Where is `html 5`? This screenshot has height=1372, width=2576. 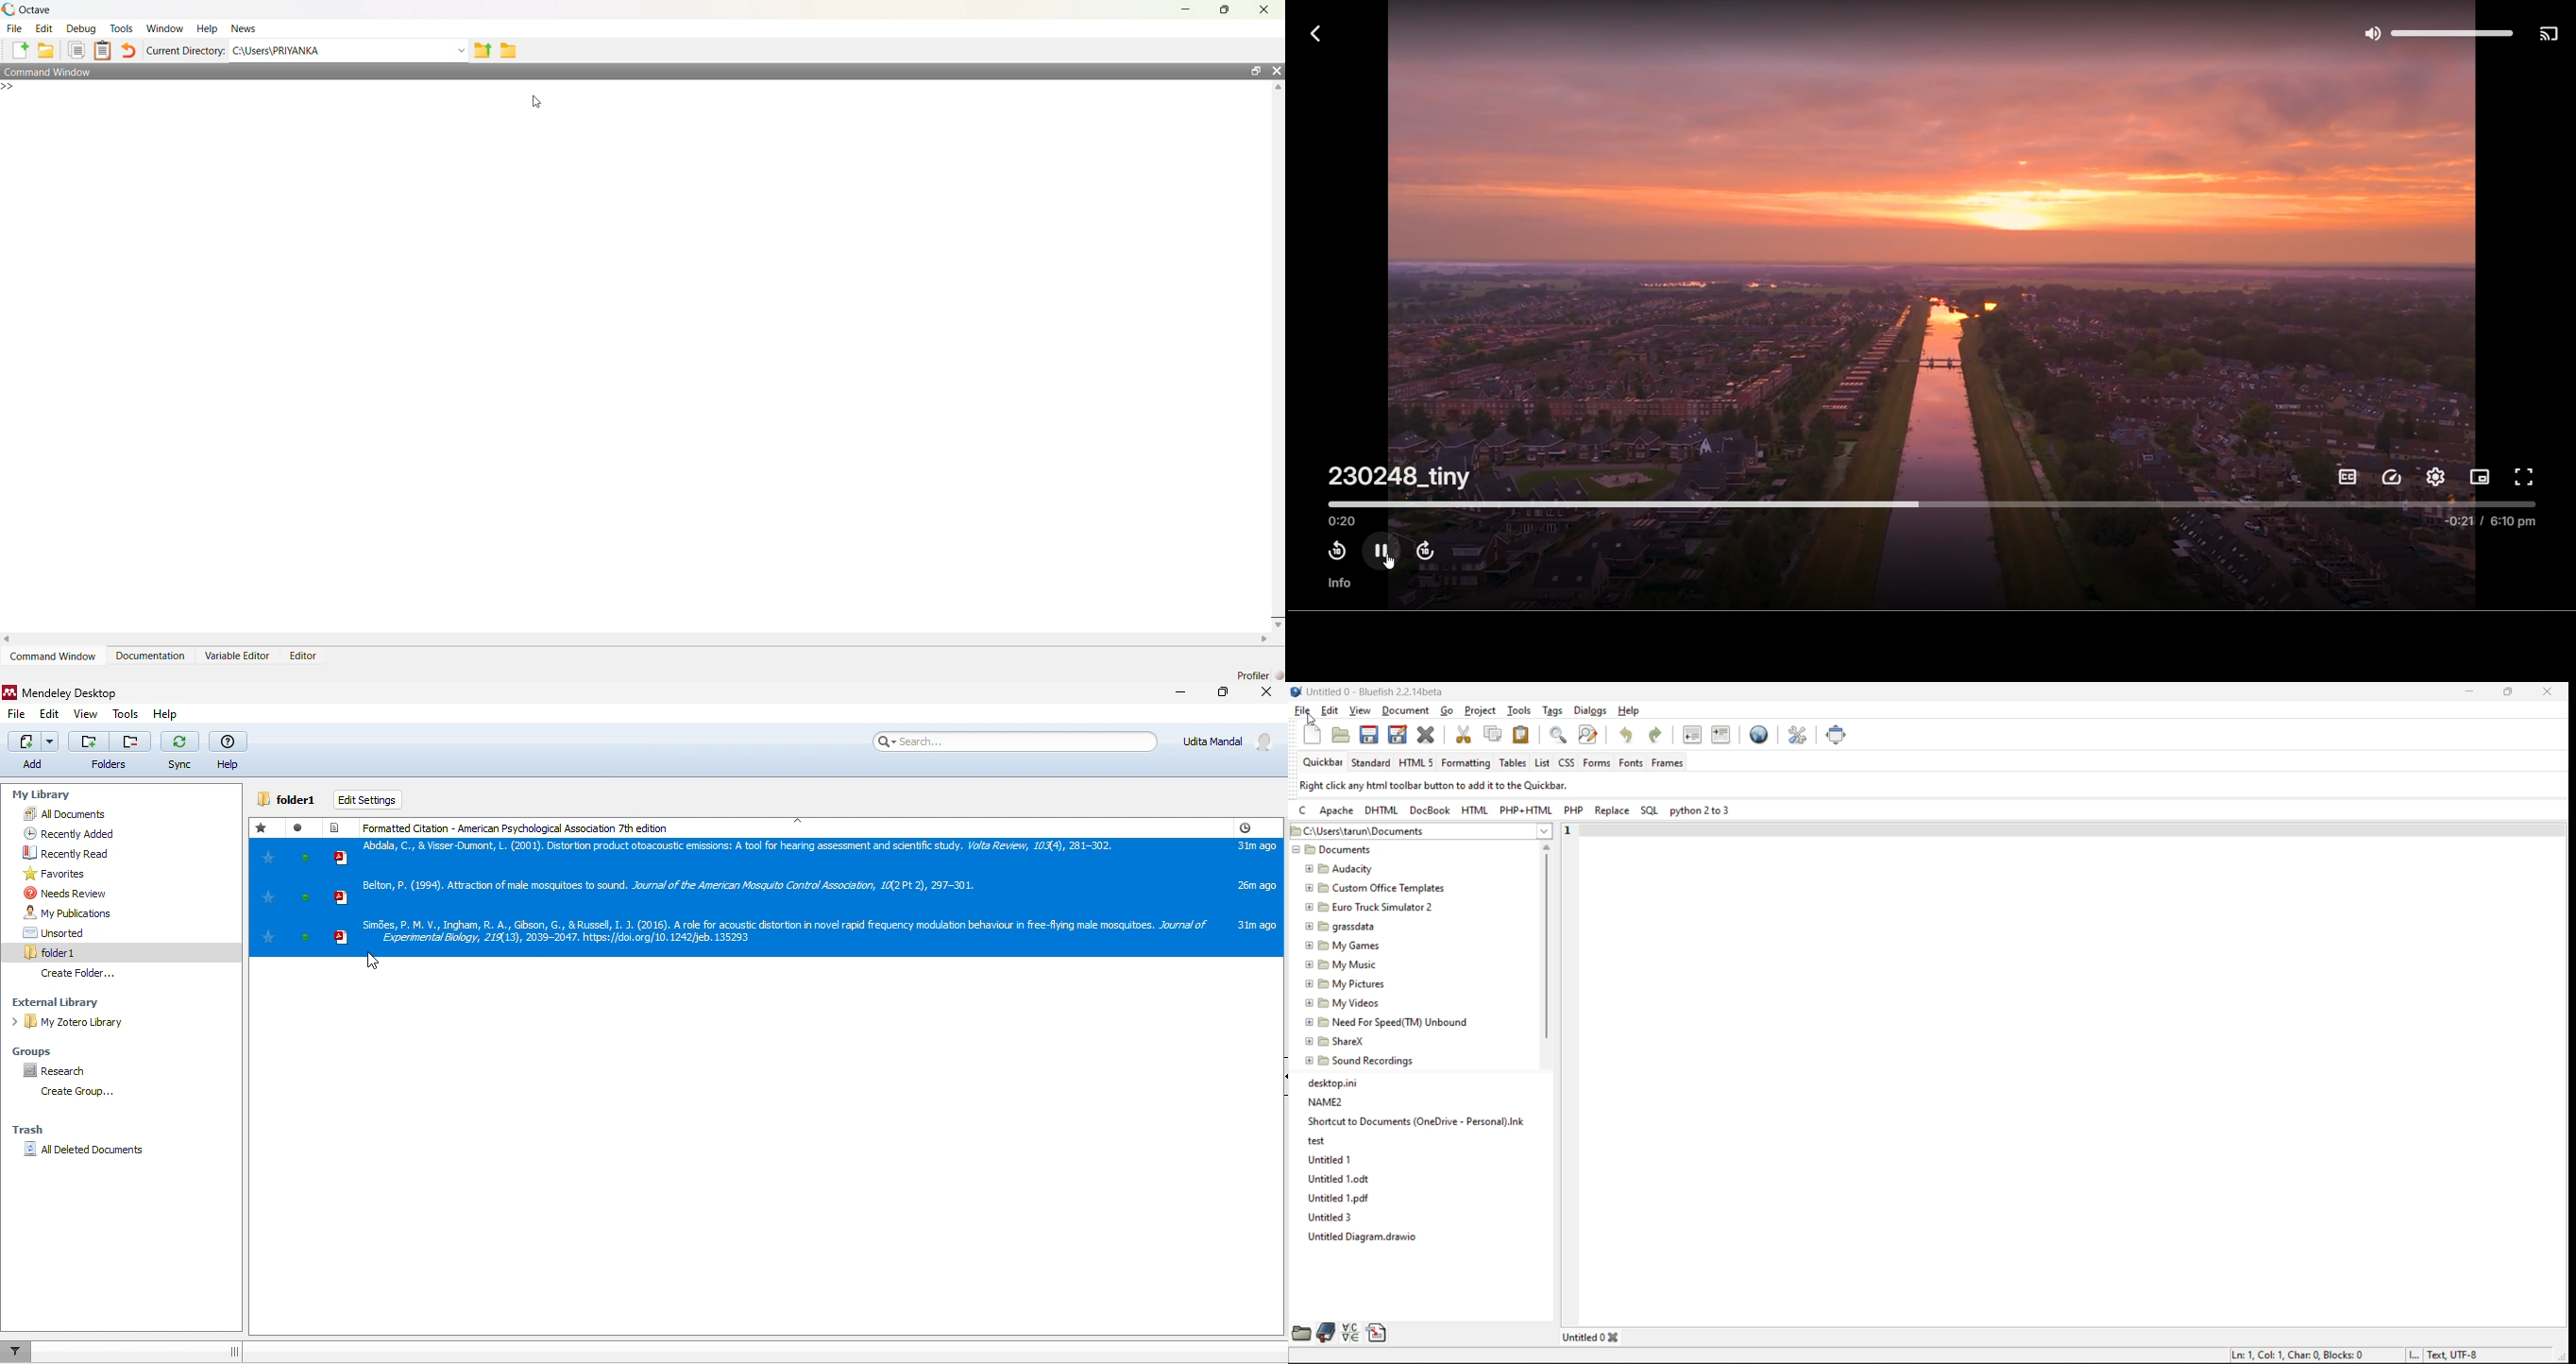
html 5 is located at coordinates (1419, 764).